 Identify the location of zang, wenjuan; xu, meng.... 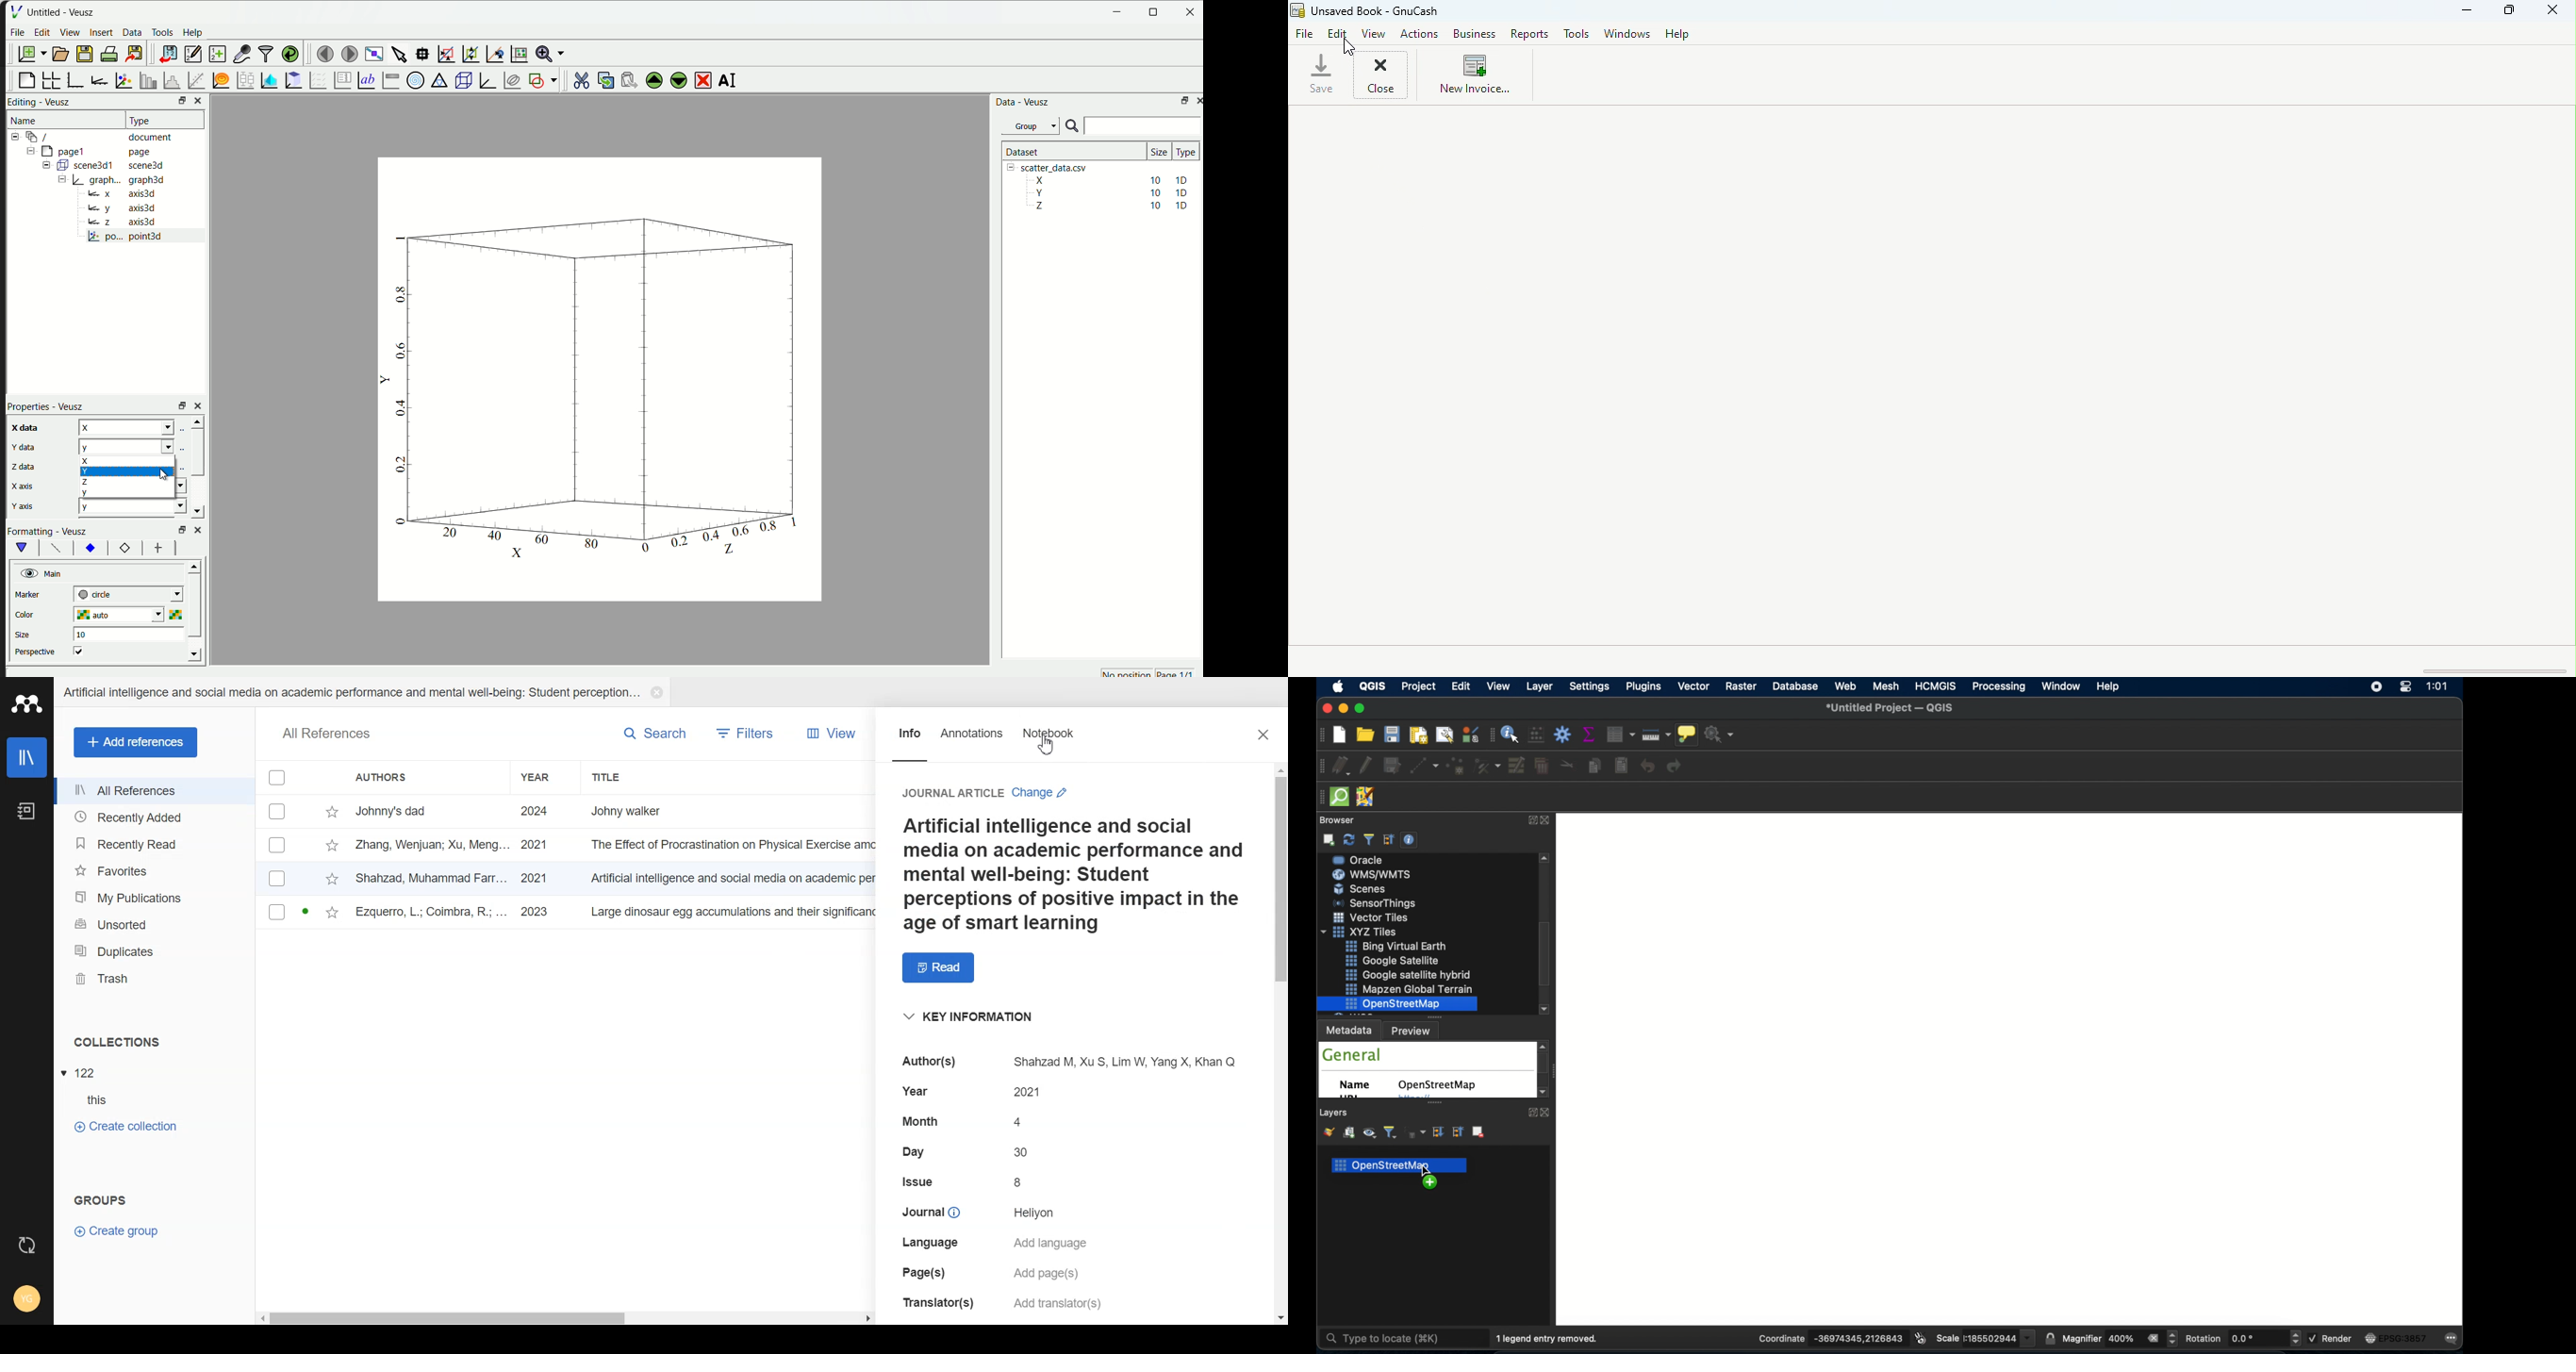
(433, 844).